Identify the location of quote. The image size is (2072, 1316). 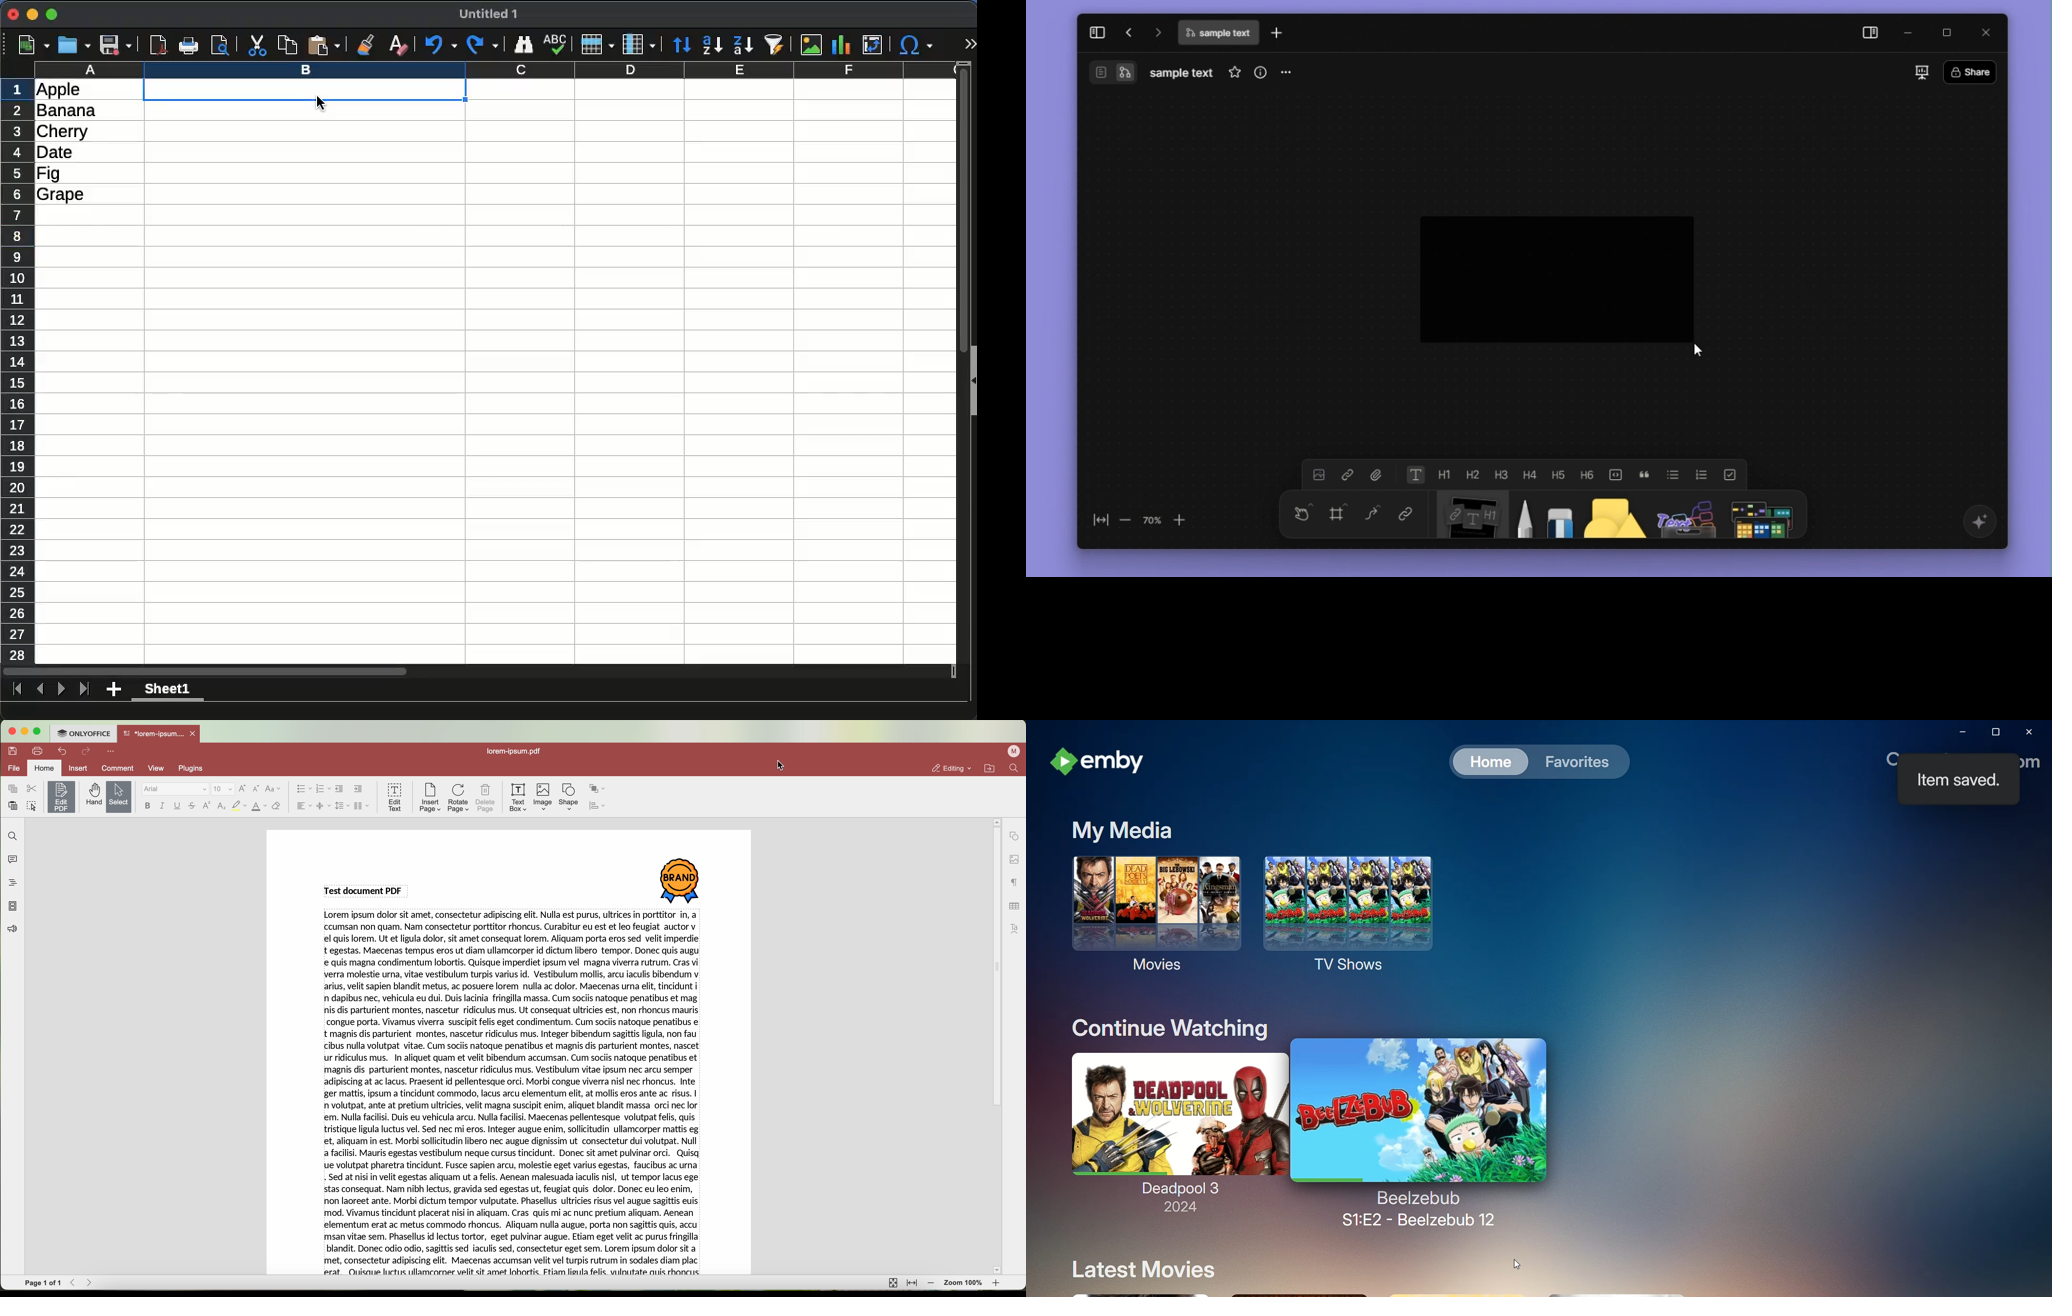
(1646, 474).